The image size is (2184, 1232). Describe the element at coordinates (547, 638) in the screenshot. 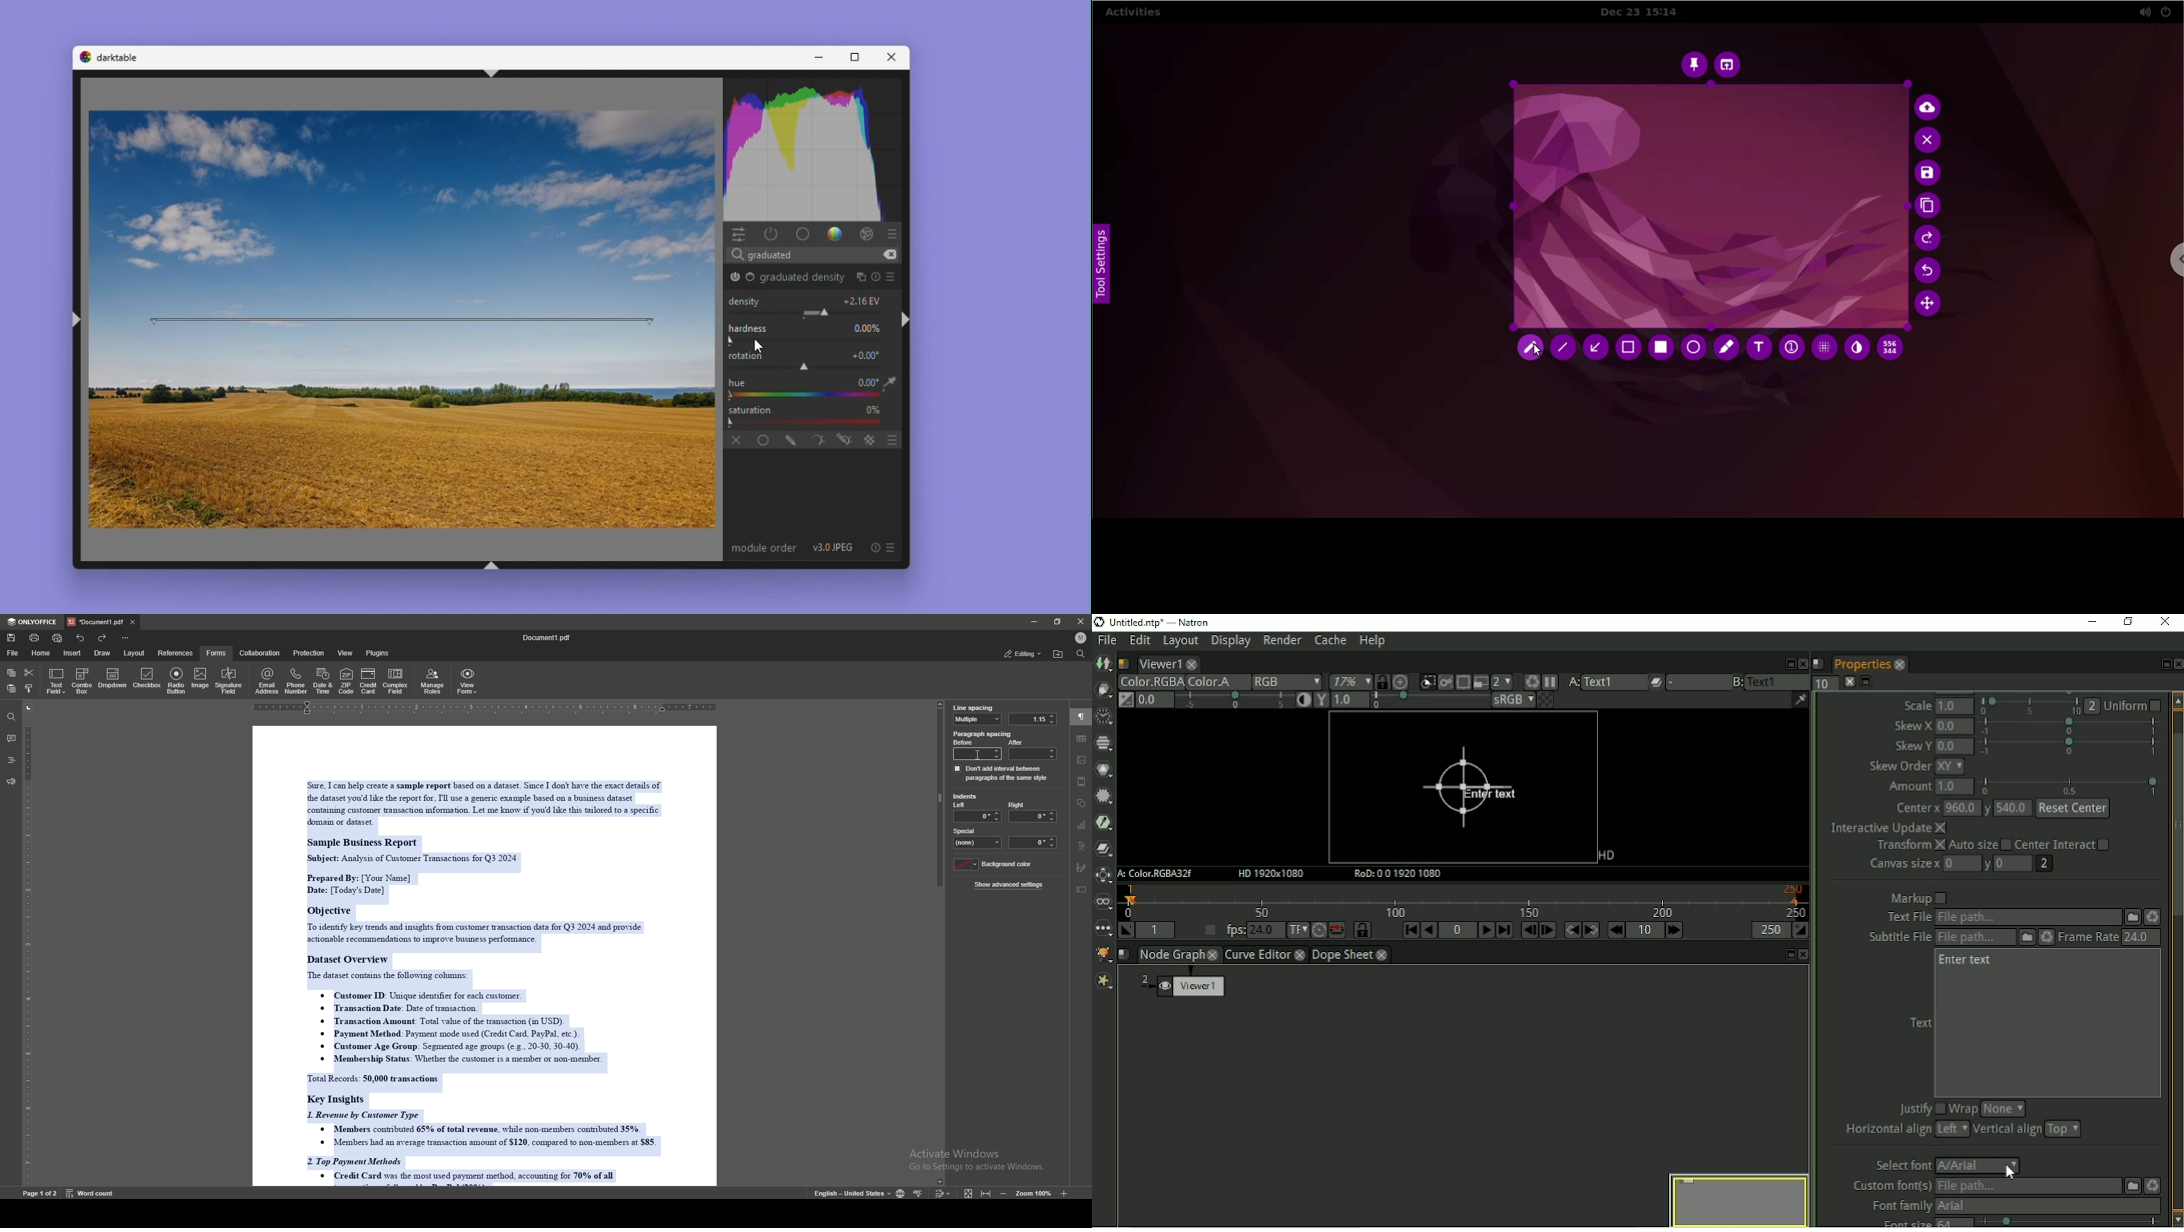

I see `file name` at that location.